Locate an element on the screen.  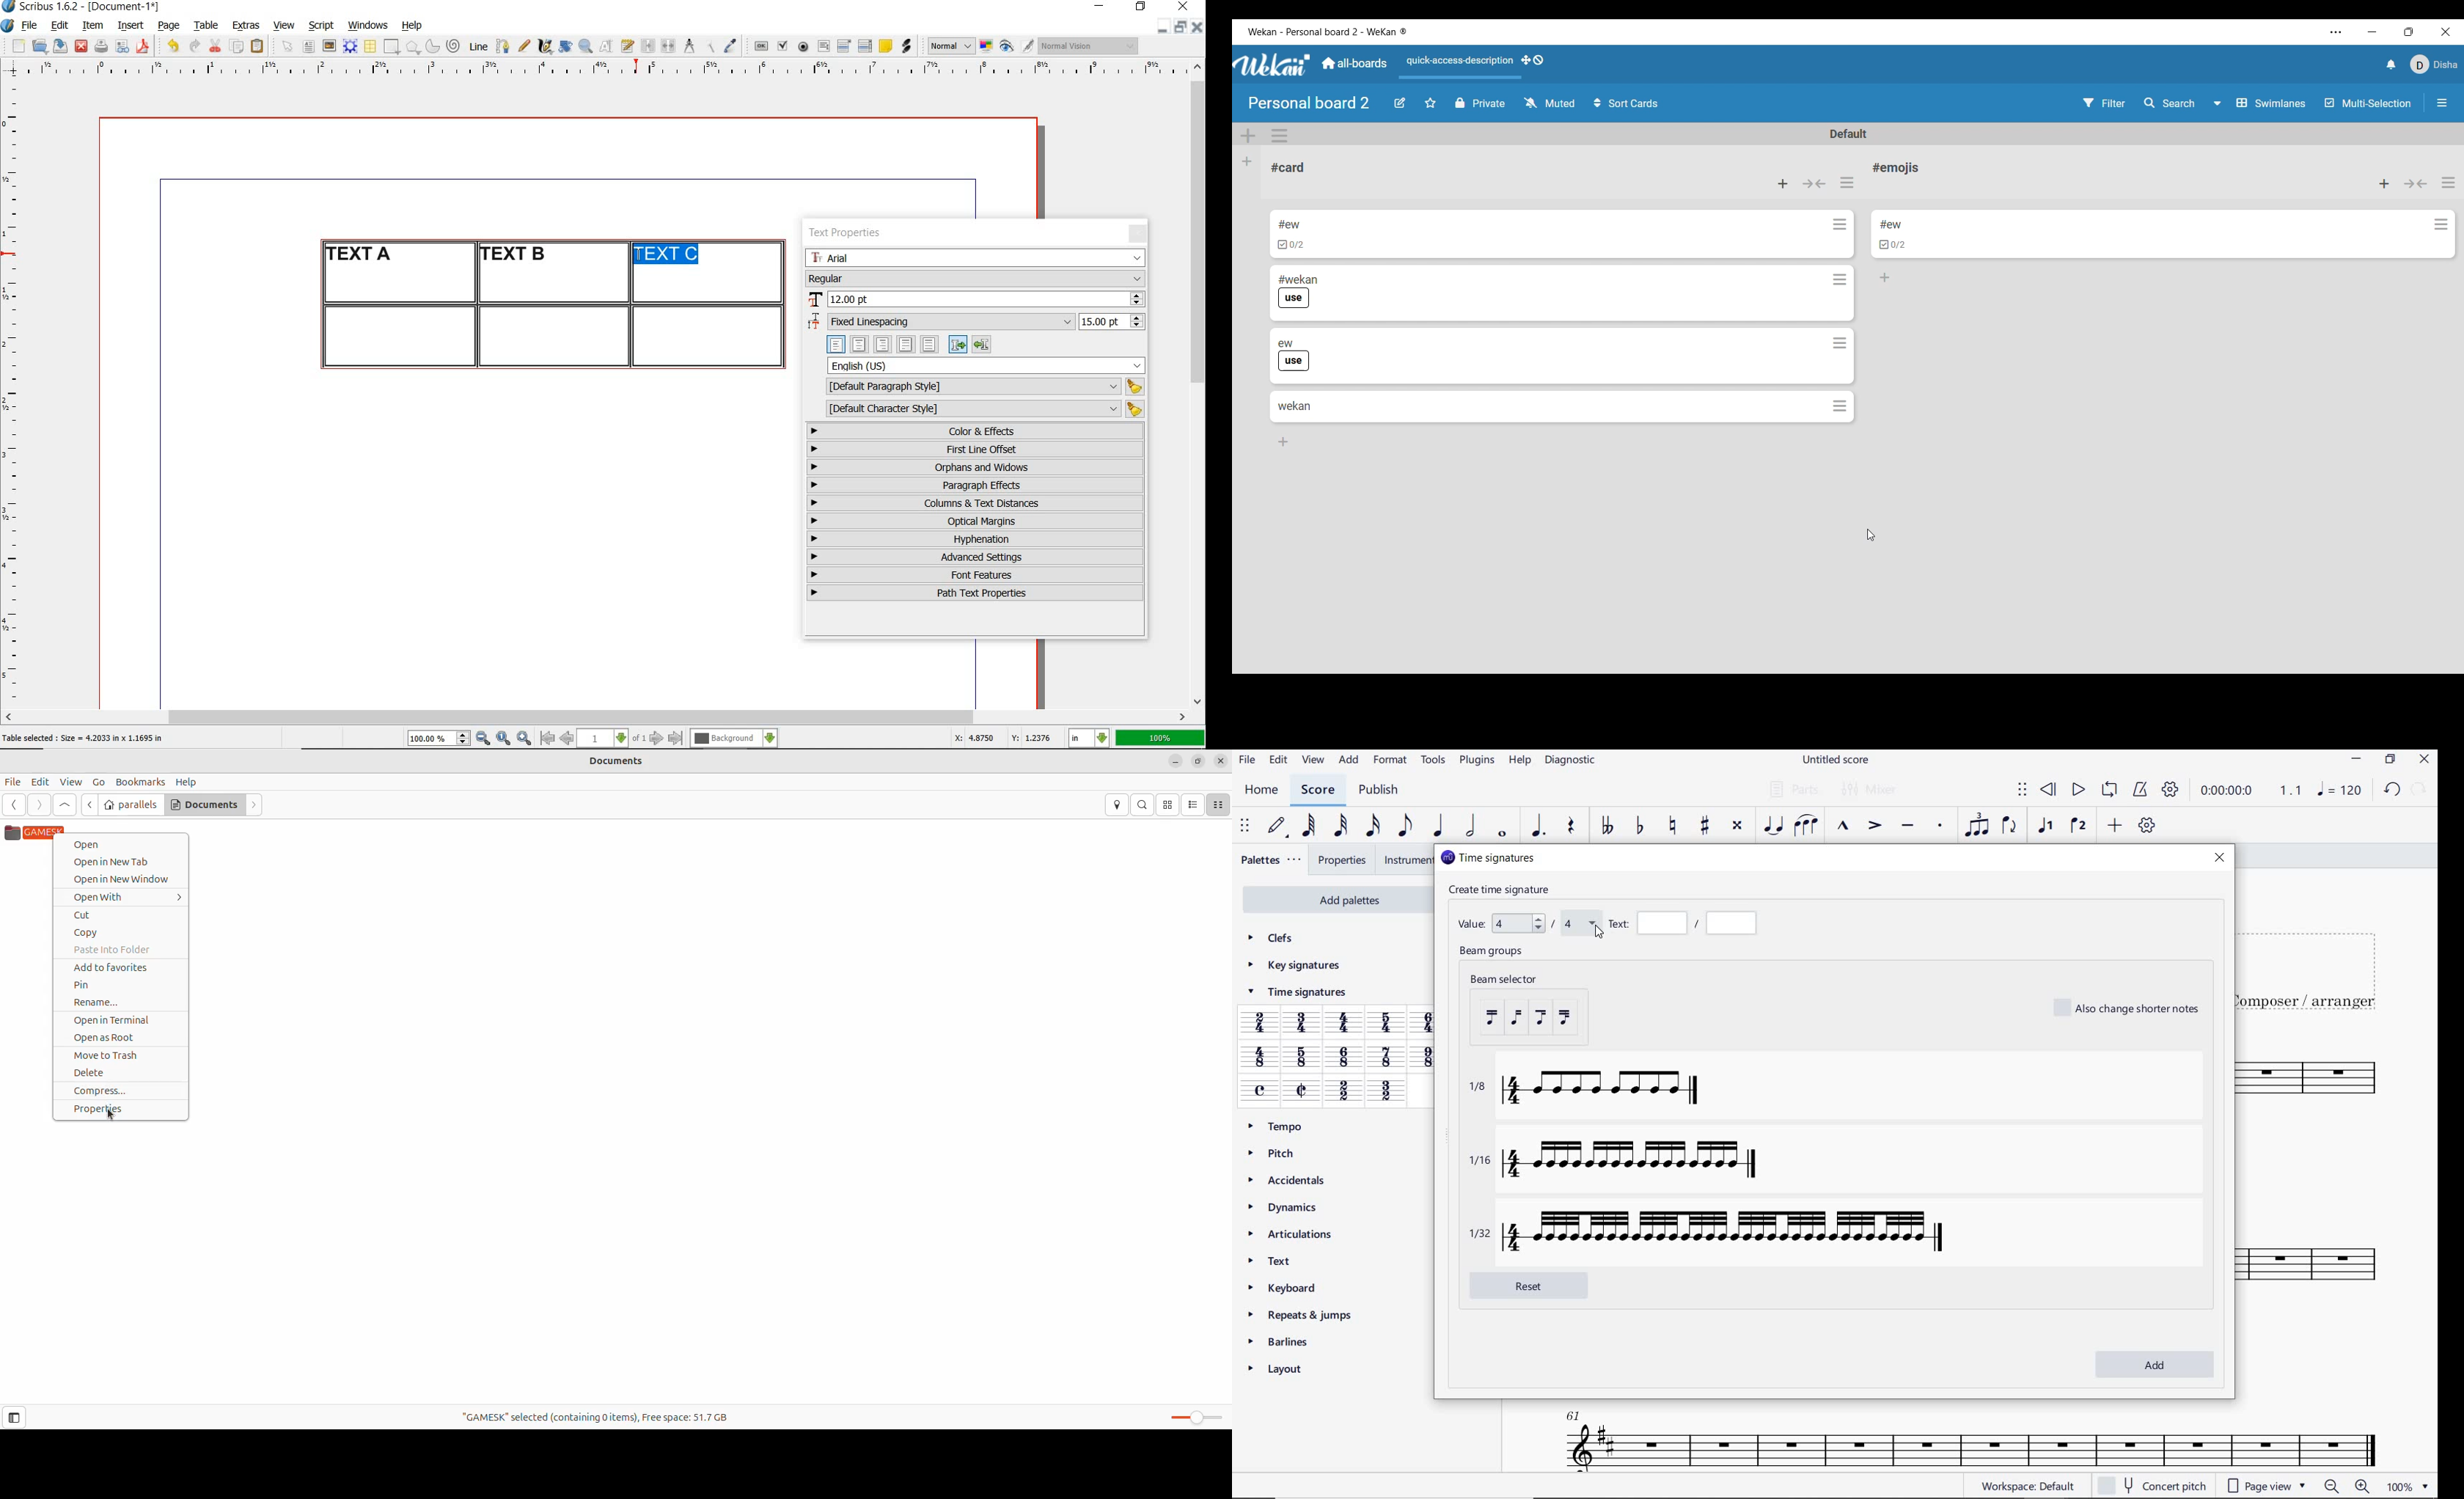
path text properties is located at coordinates (973, 593).